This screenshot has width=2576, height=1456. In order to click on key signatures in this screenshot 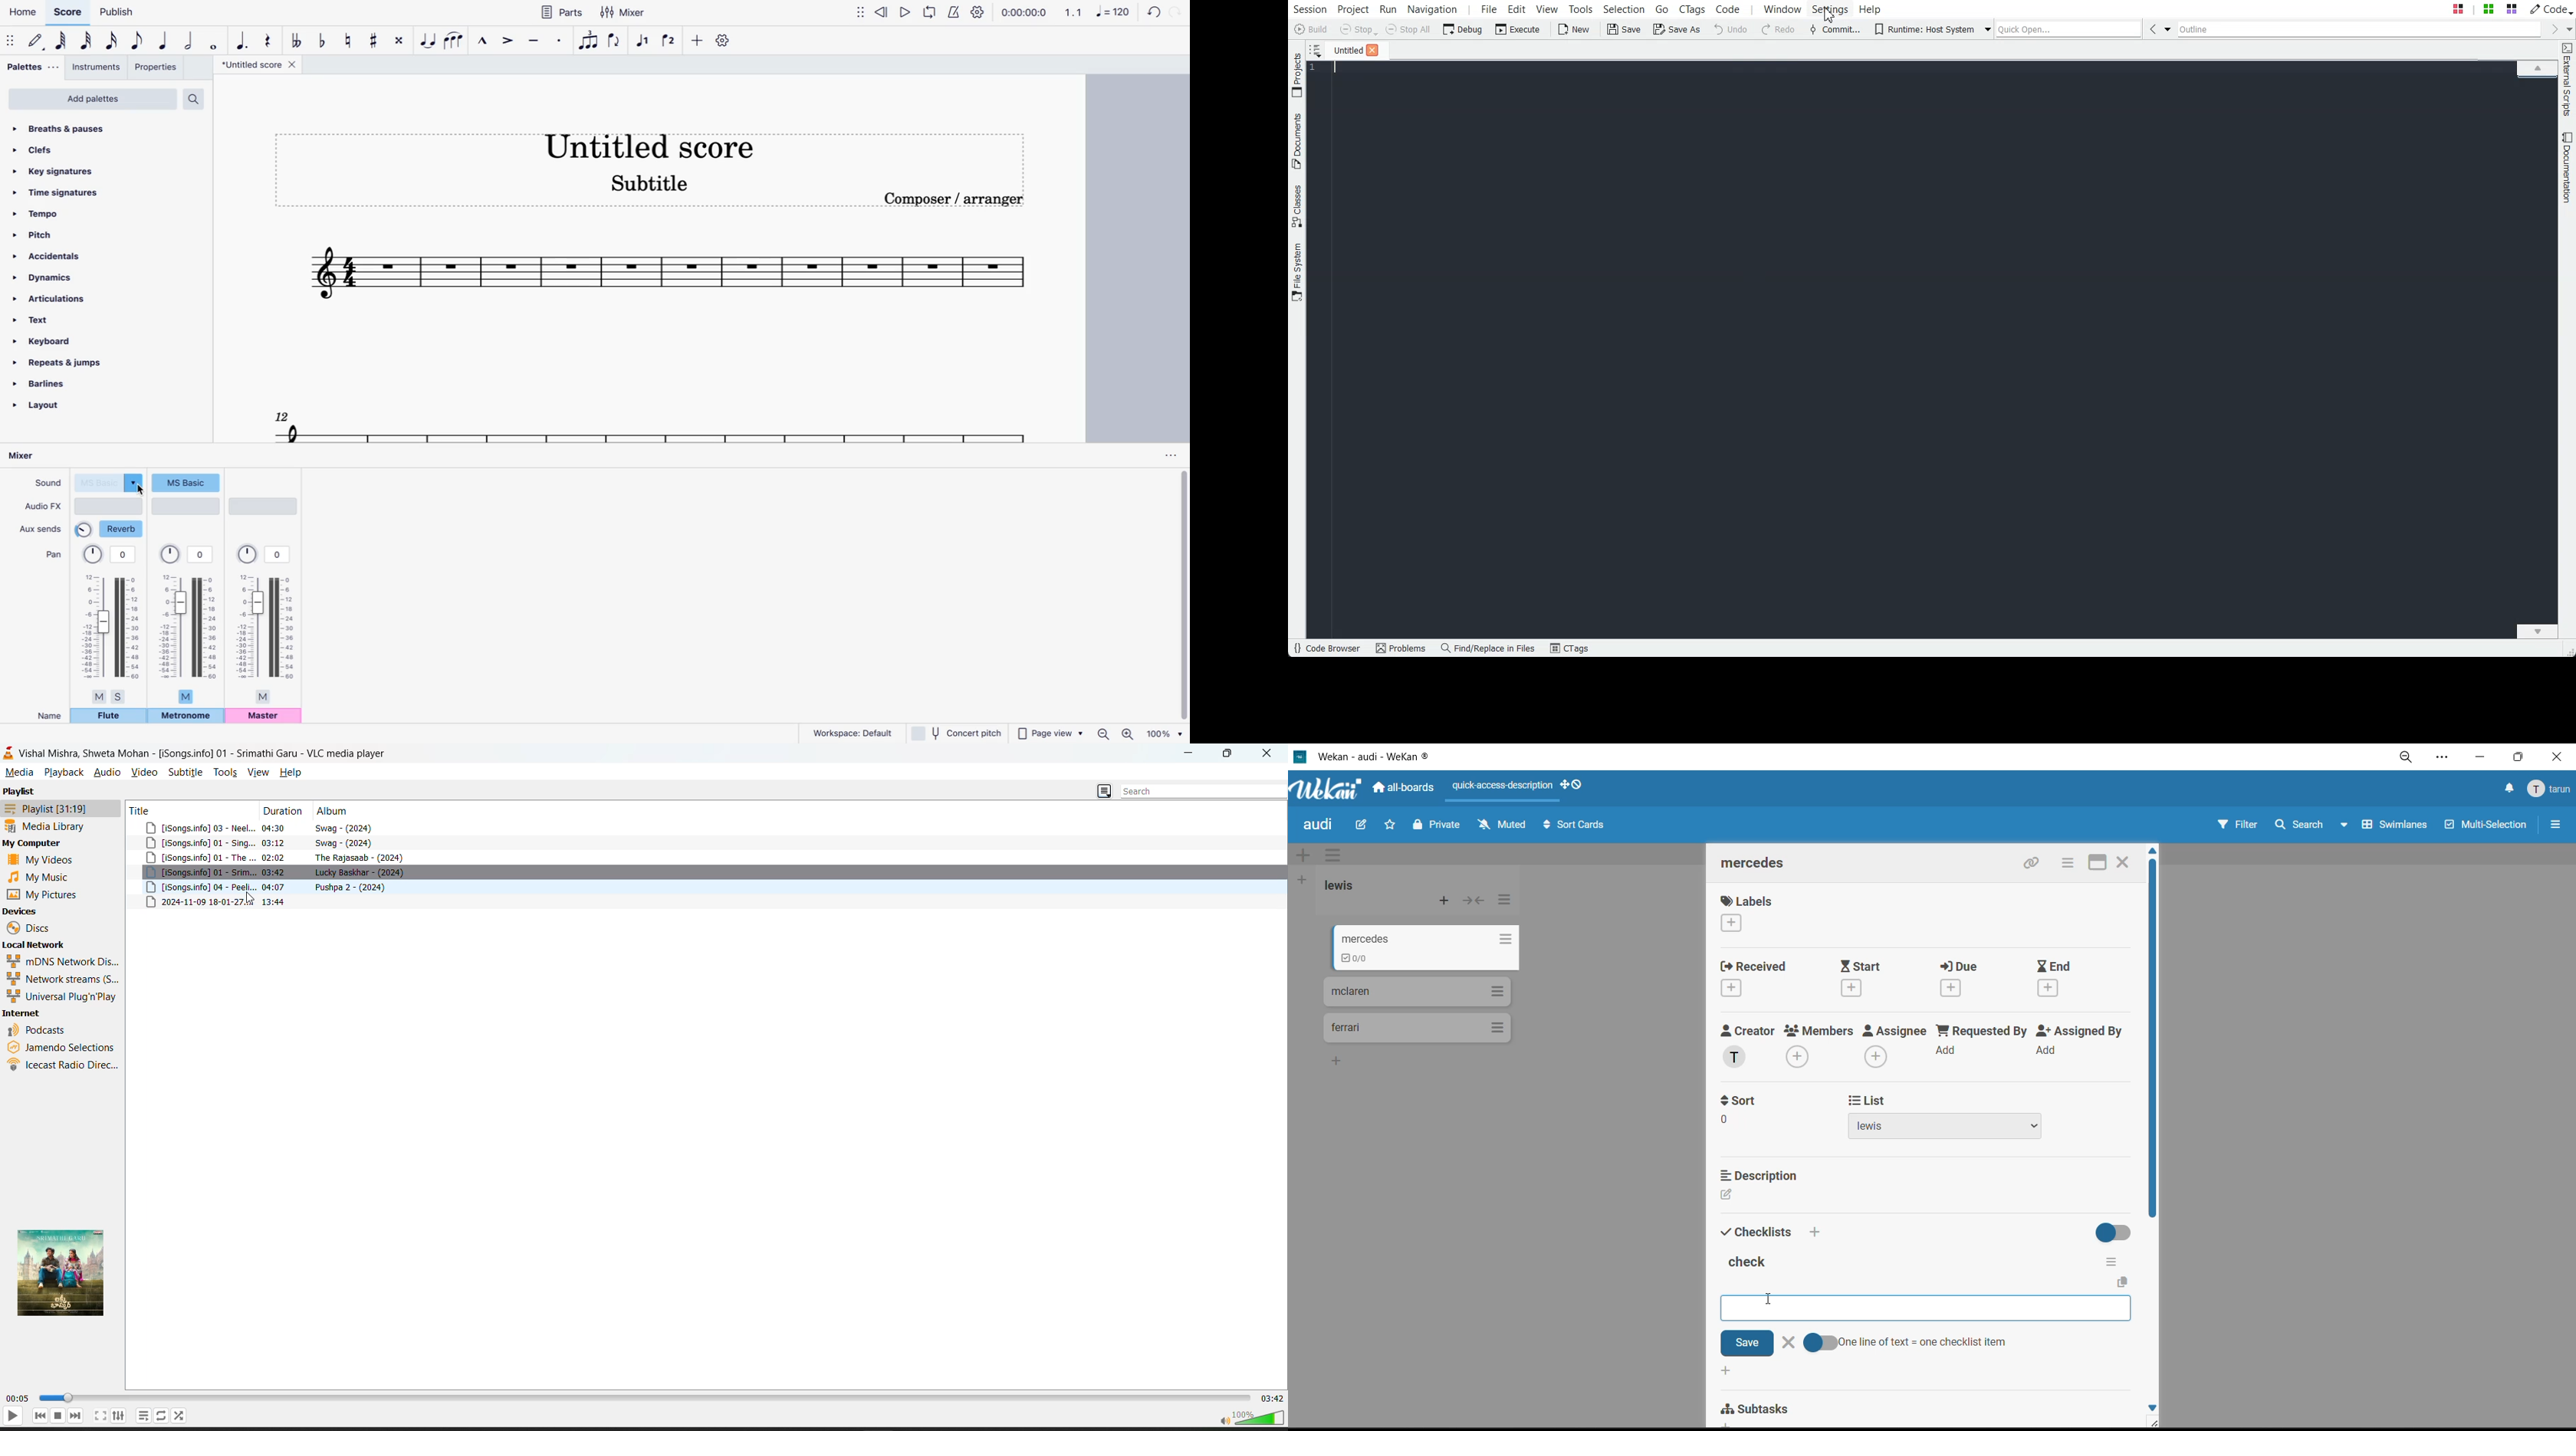, I will do `click(56, 171)`.